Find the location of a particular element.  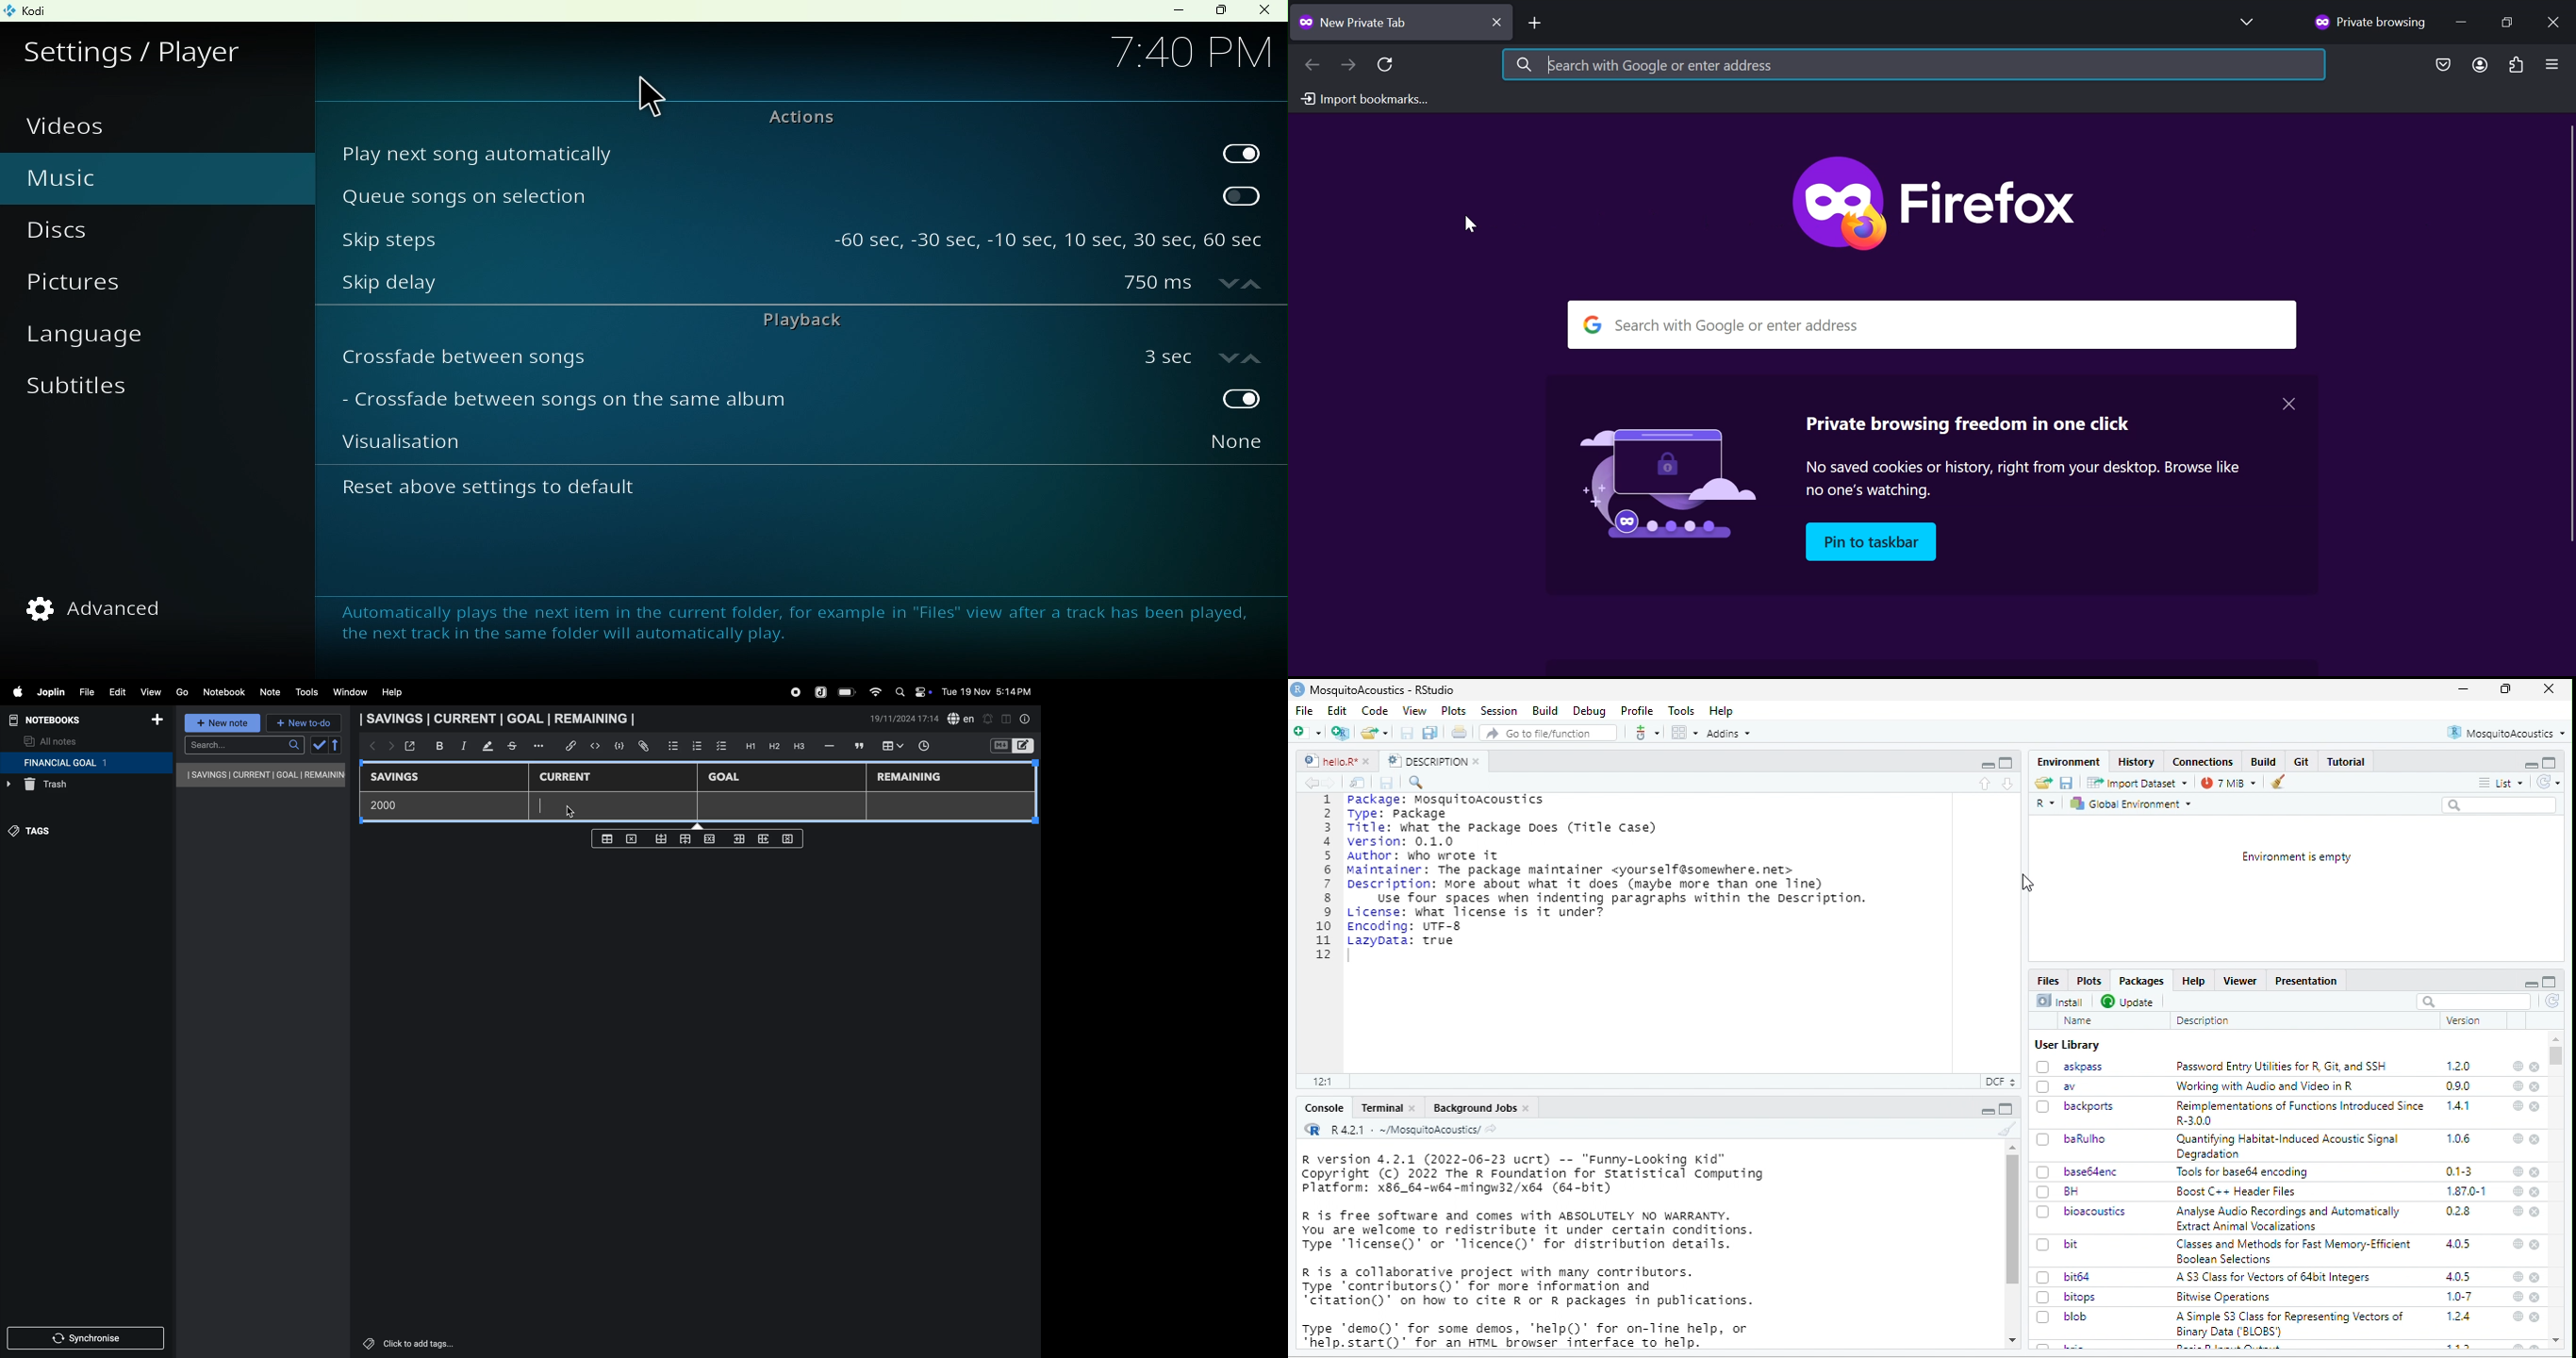

View is located at coordinates (1414, 709).